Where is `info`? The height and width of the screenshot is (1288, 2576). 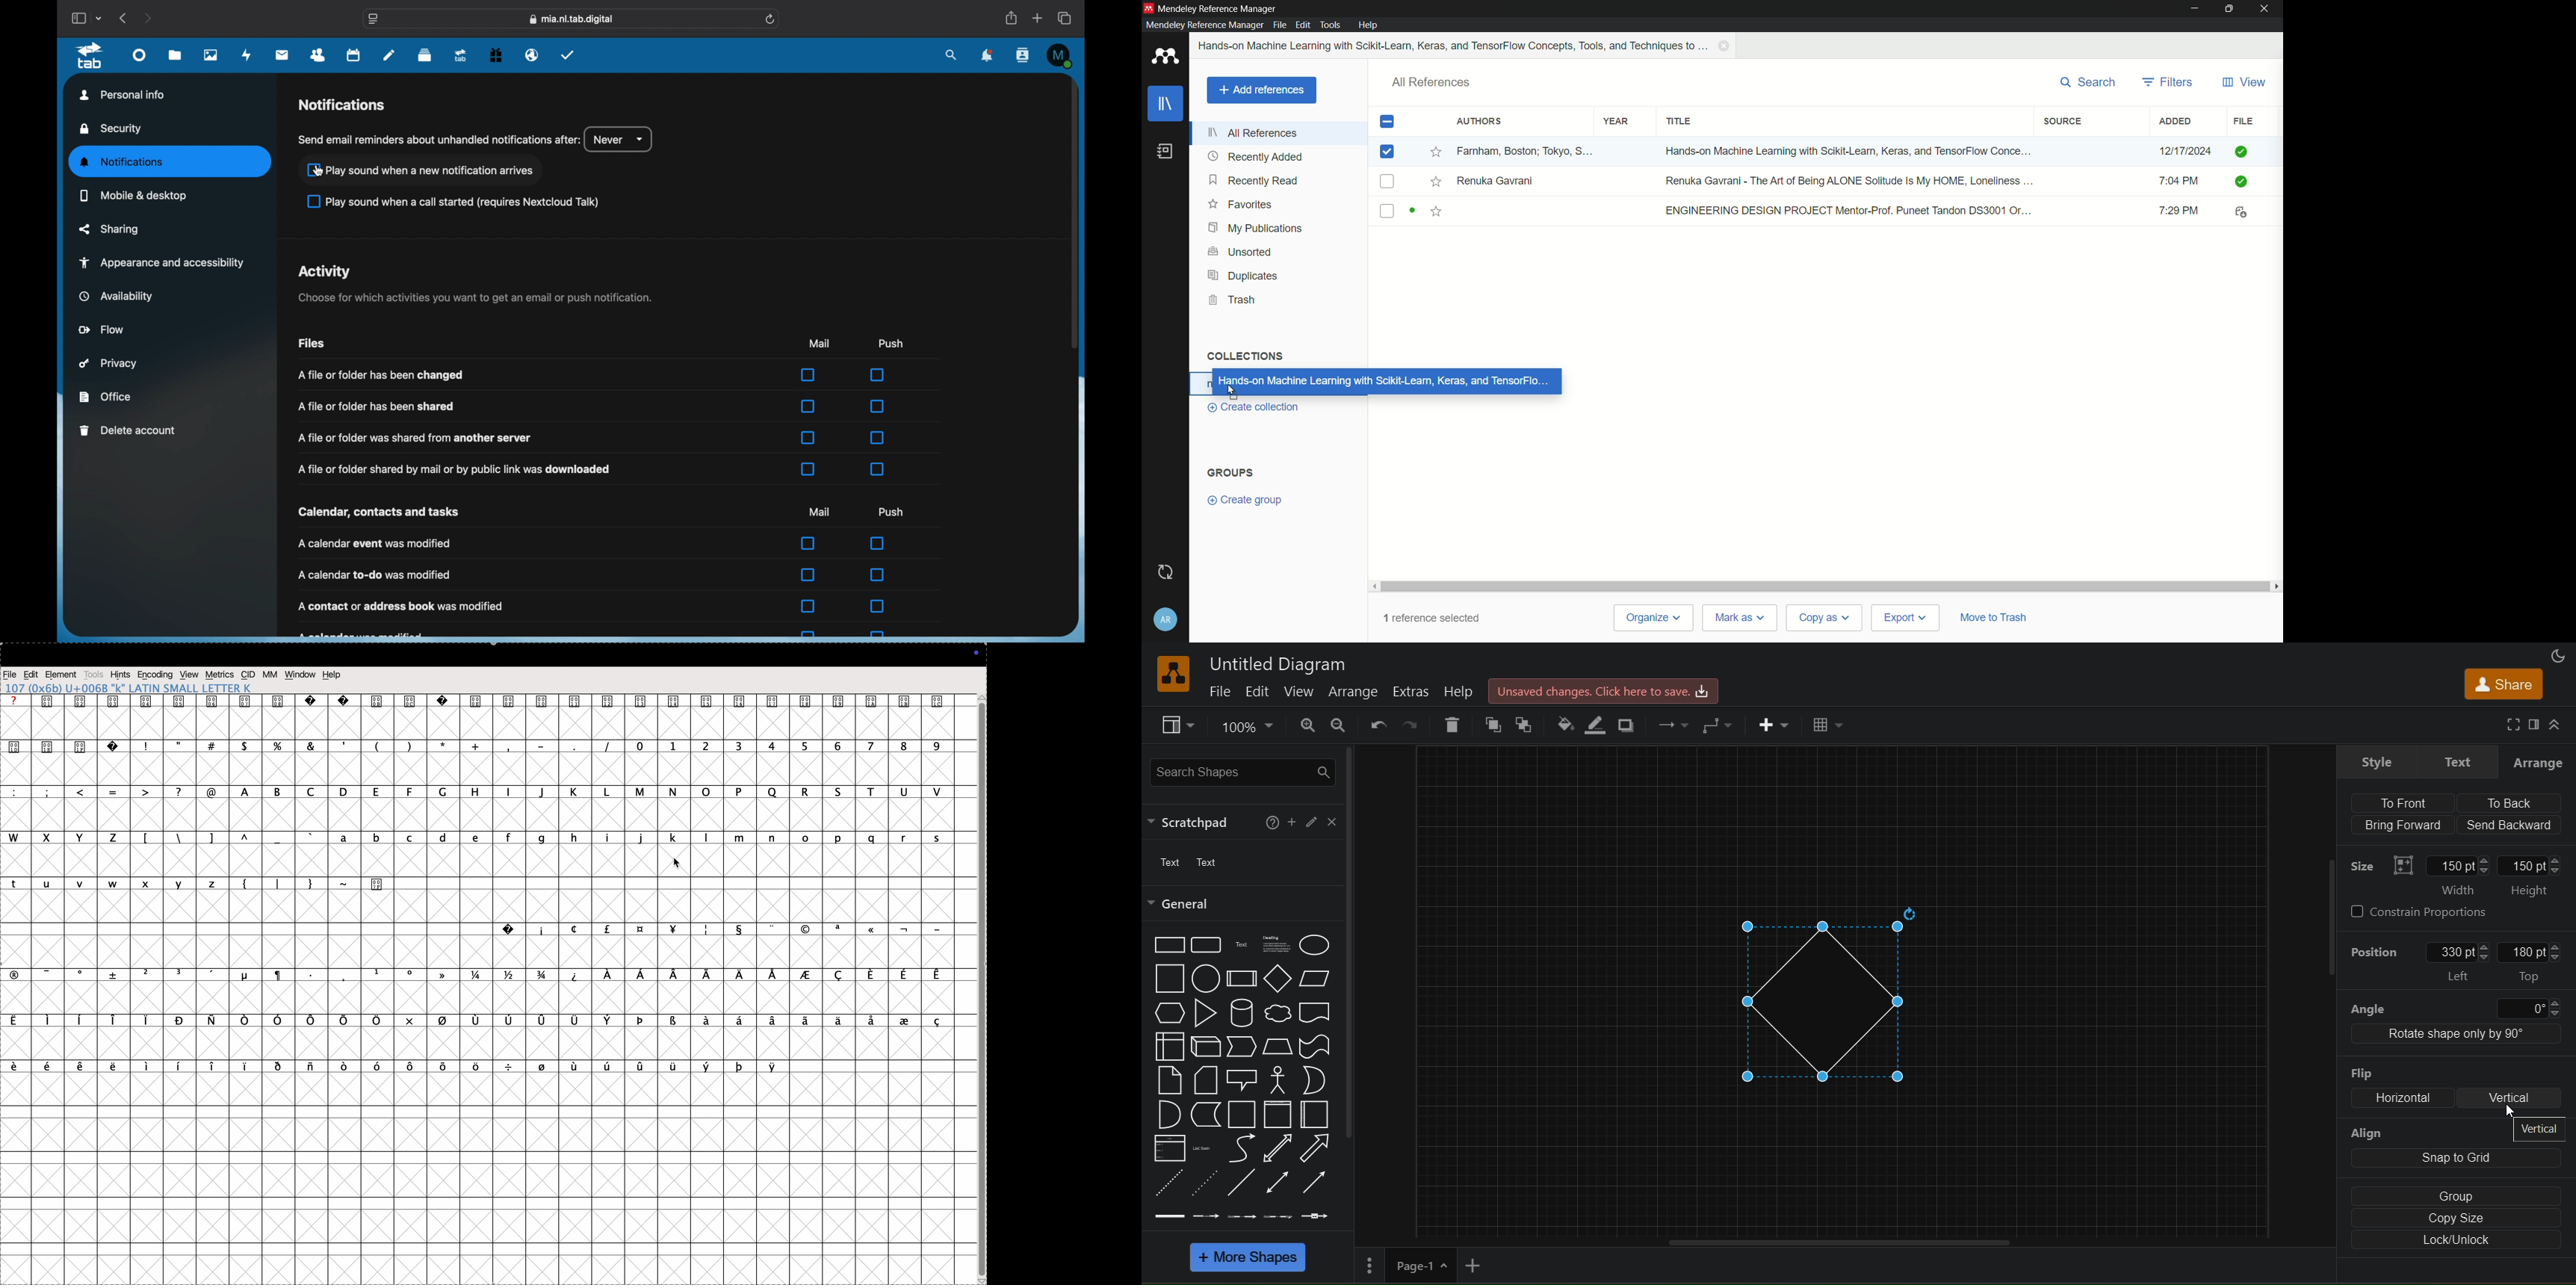
info is located at coordinates (381, 375).